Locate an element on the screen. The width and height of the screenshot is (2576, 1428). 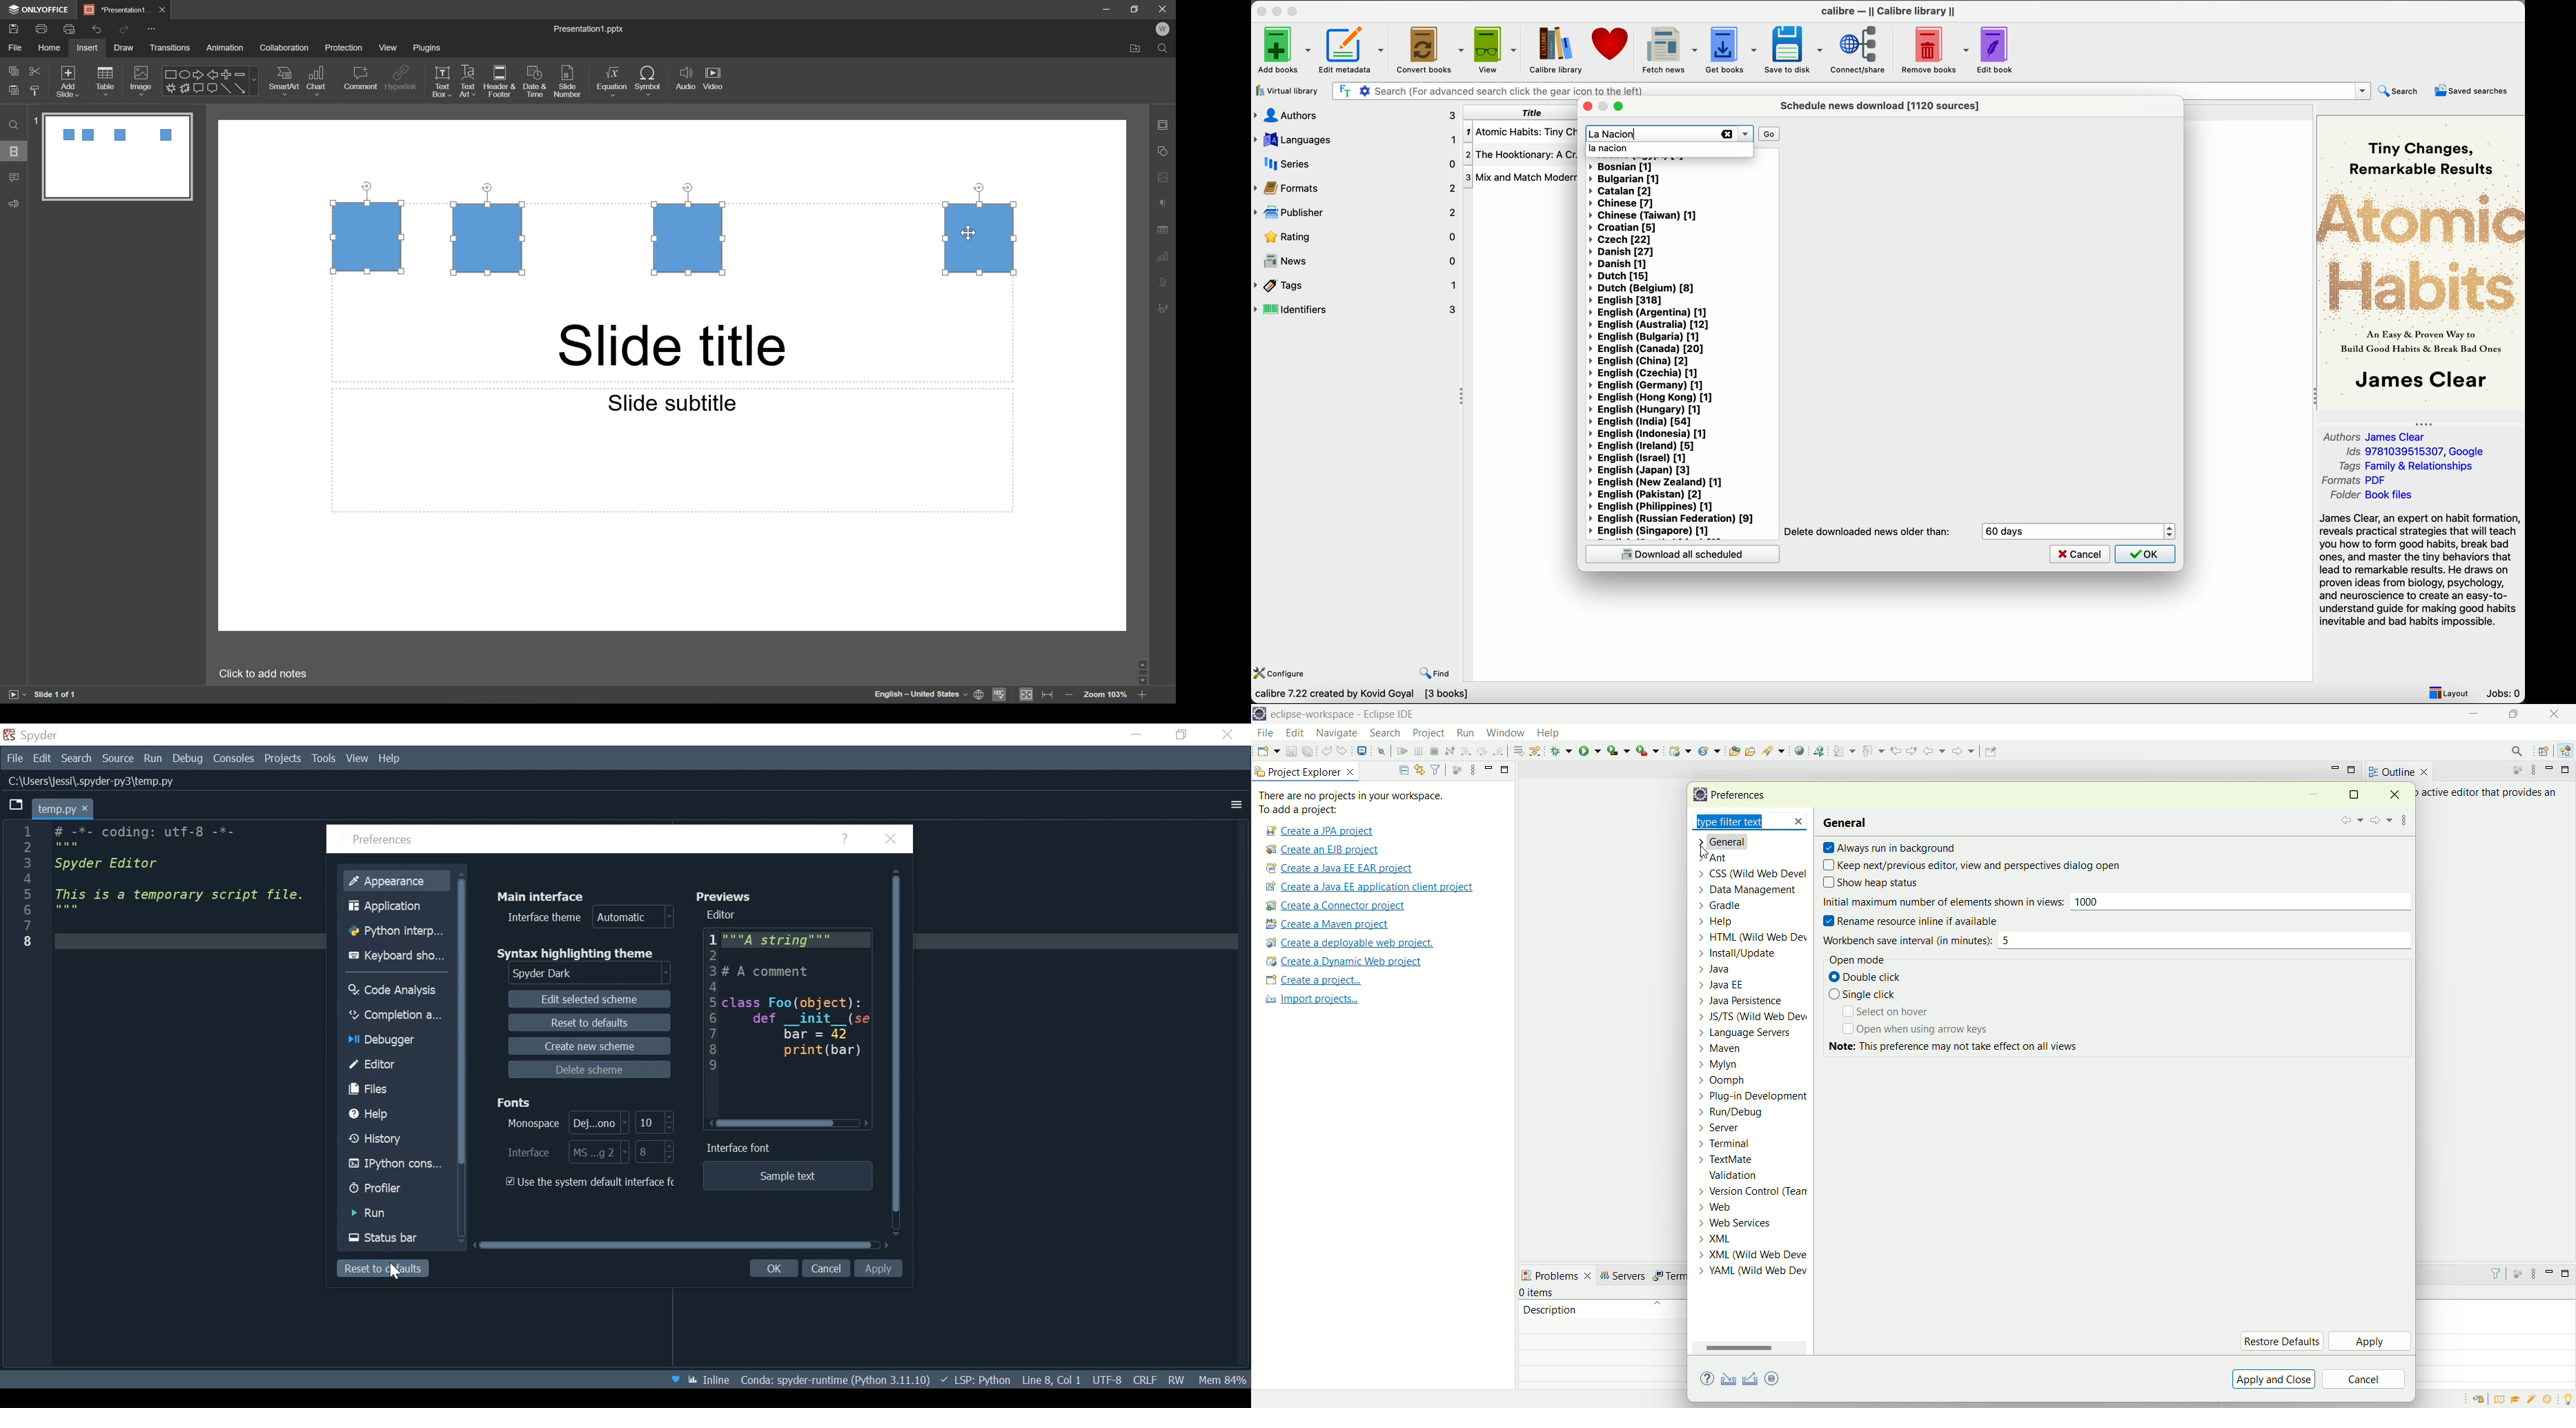
English (Argentina) [1] is located at coordinates (1649, 313).